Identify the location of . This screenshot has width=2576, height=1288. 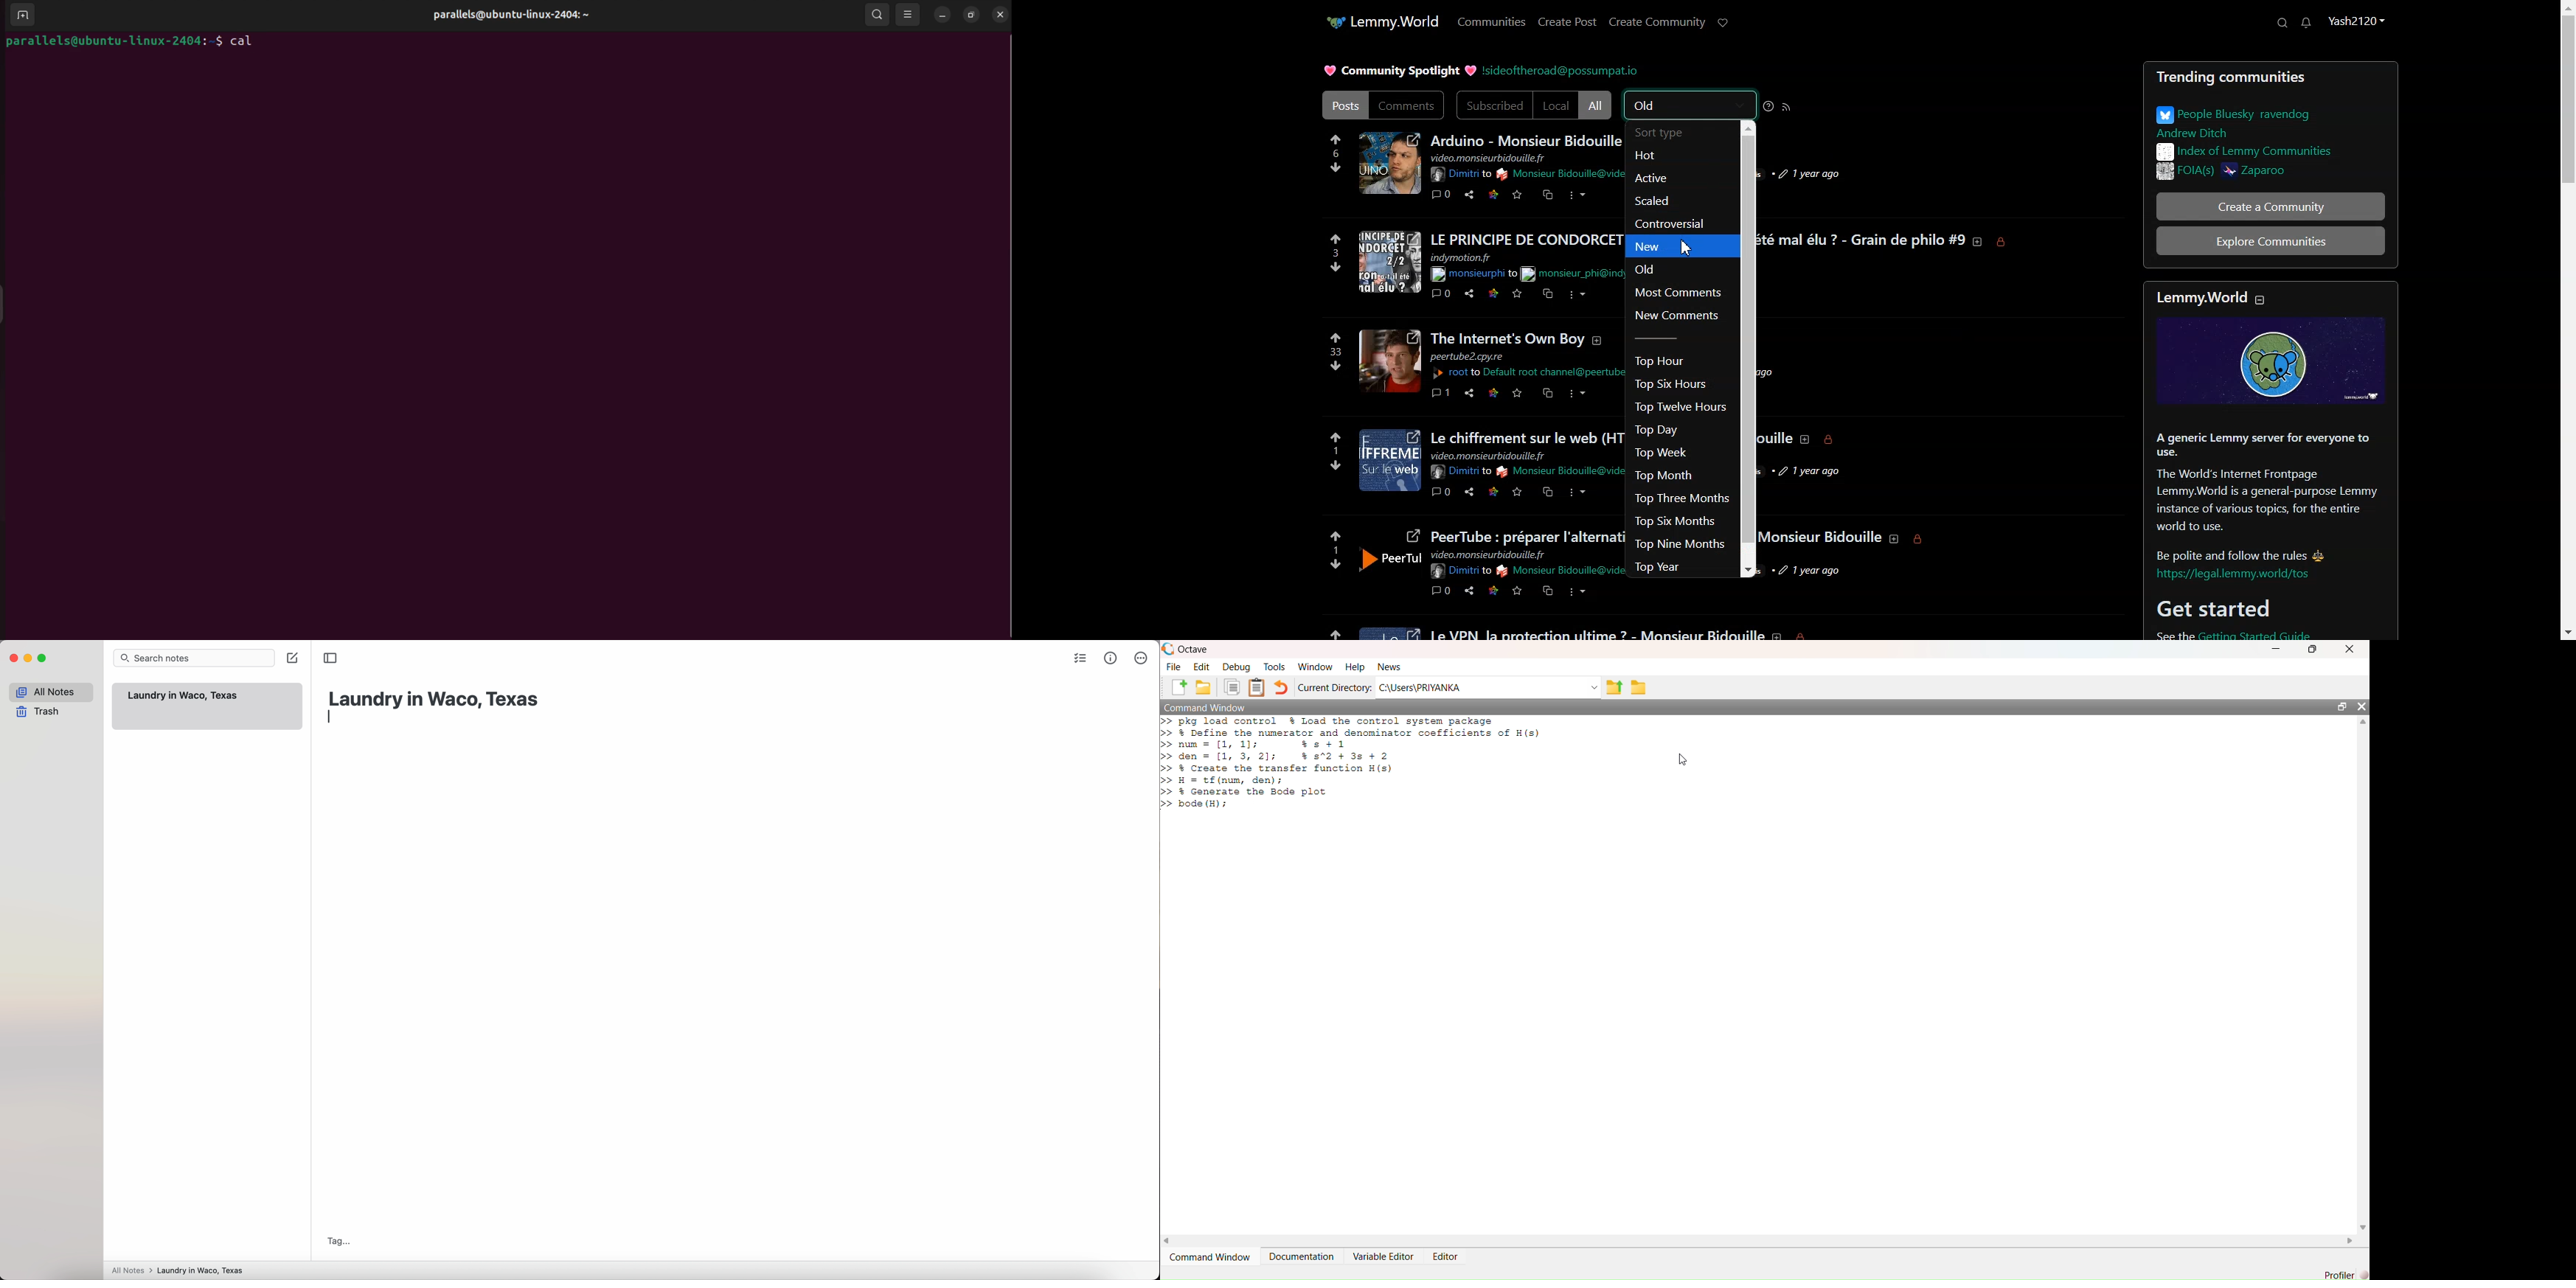
(1471, 394).